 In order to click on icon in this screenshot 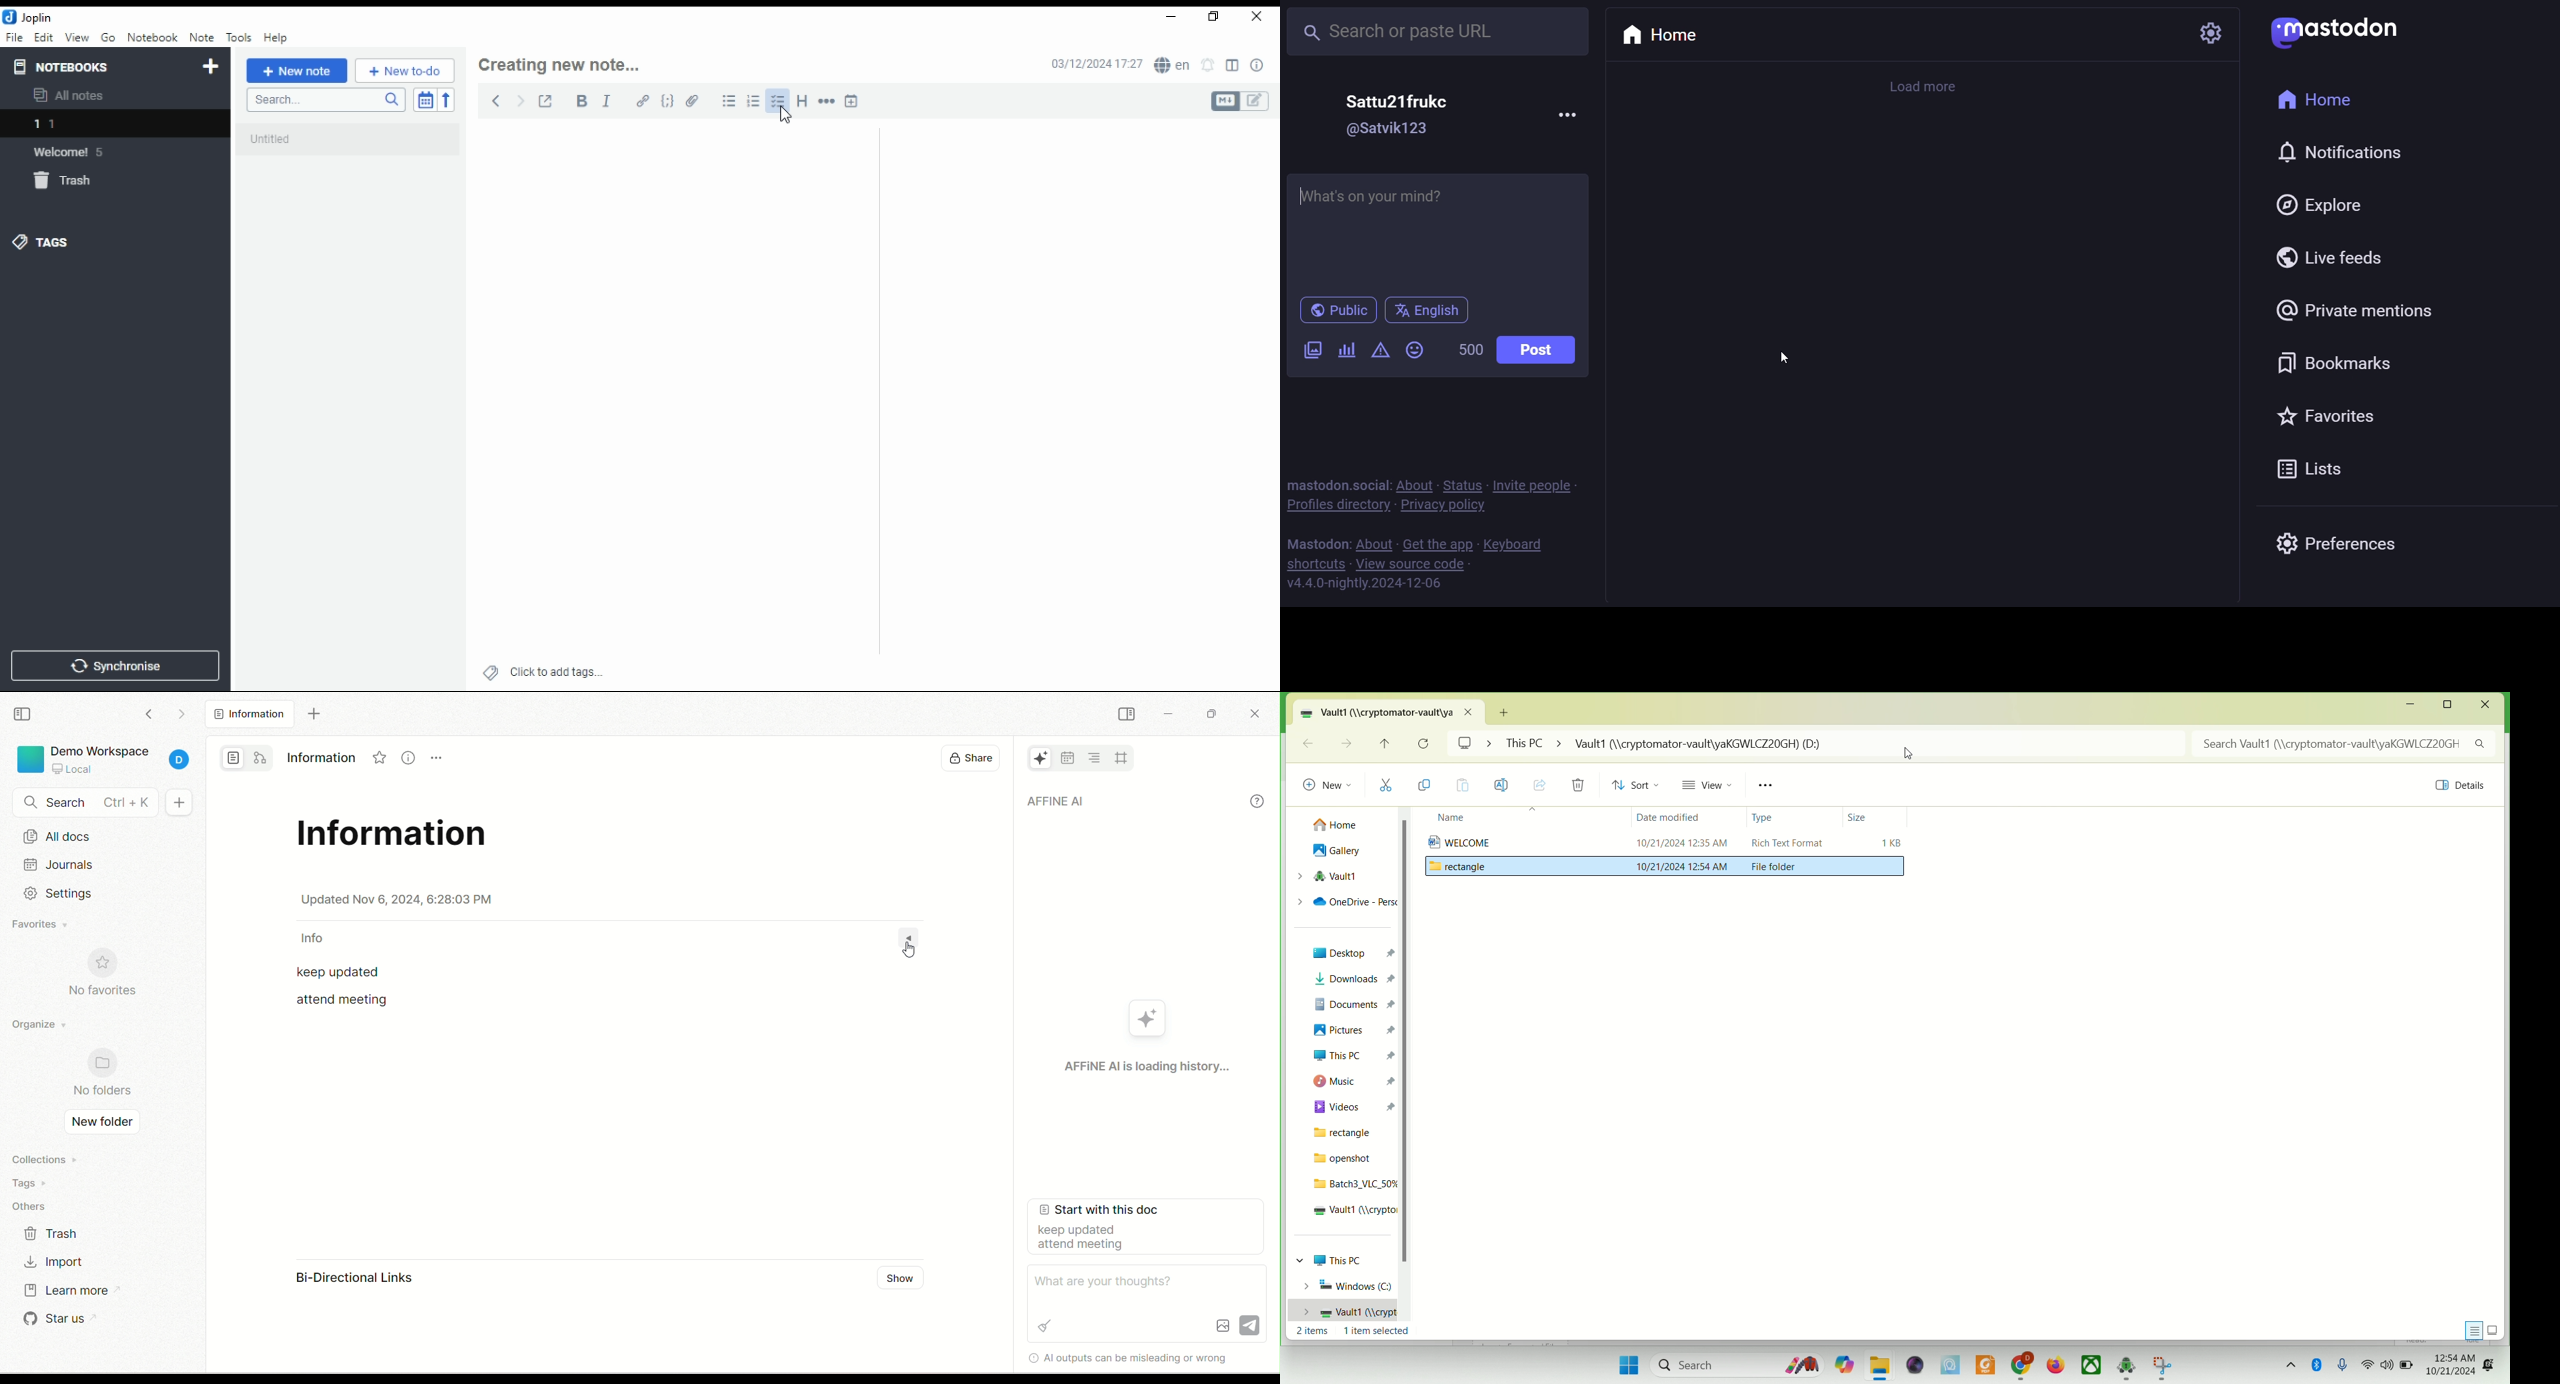, I will do `click(28, 16)`.